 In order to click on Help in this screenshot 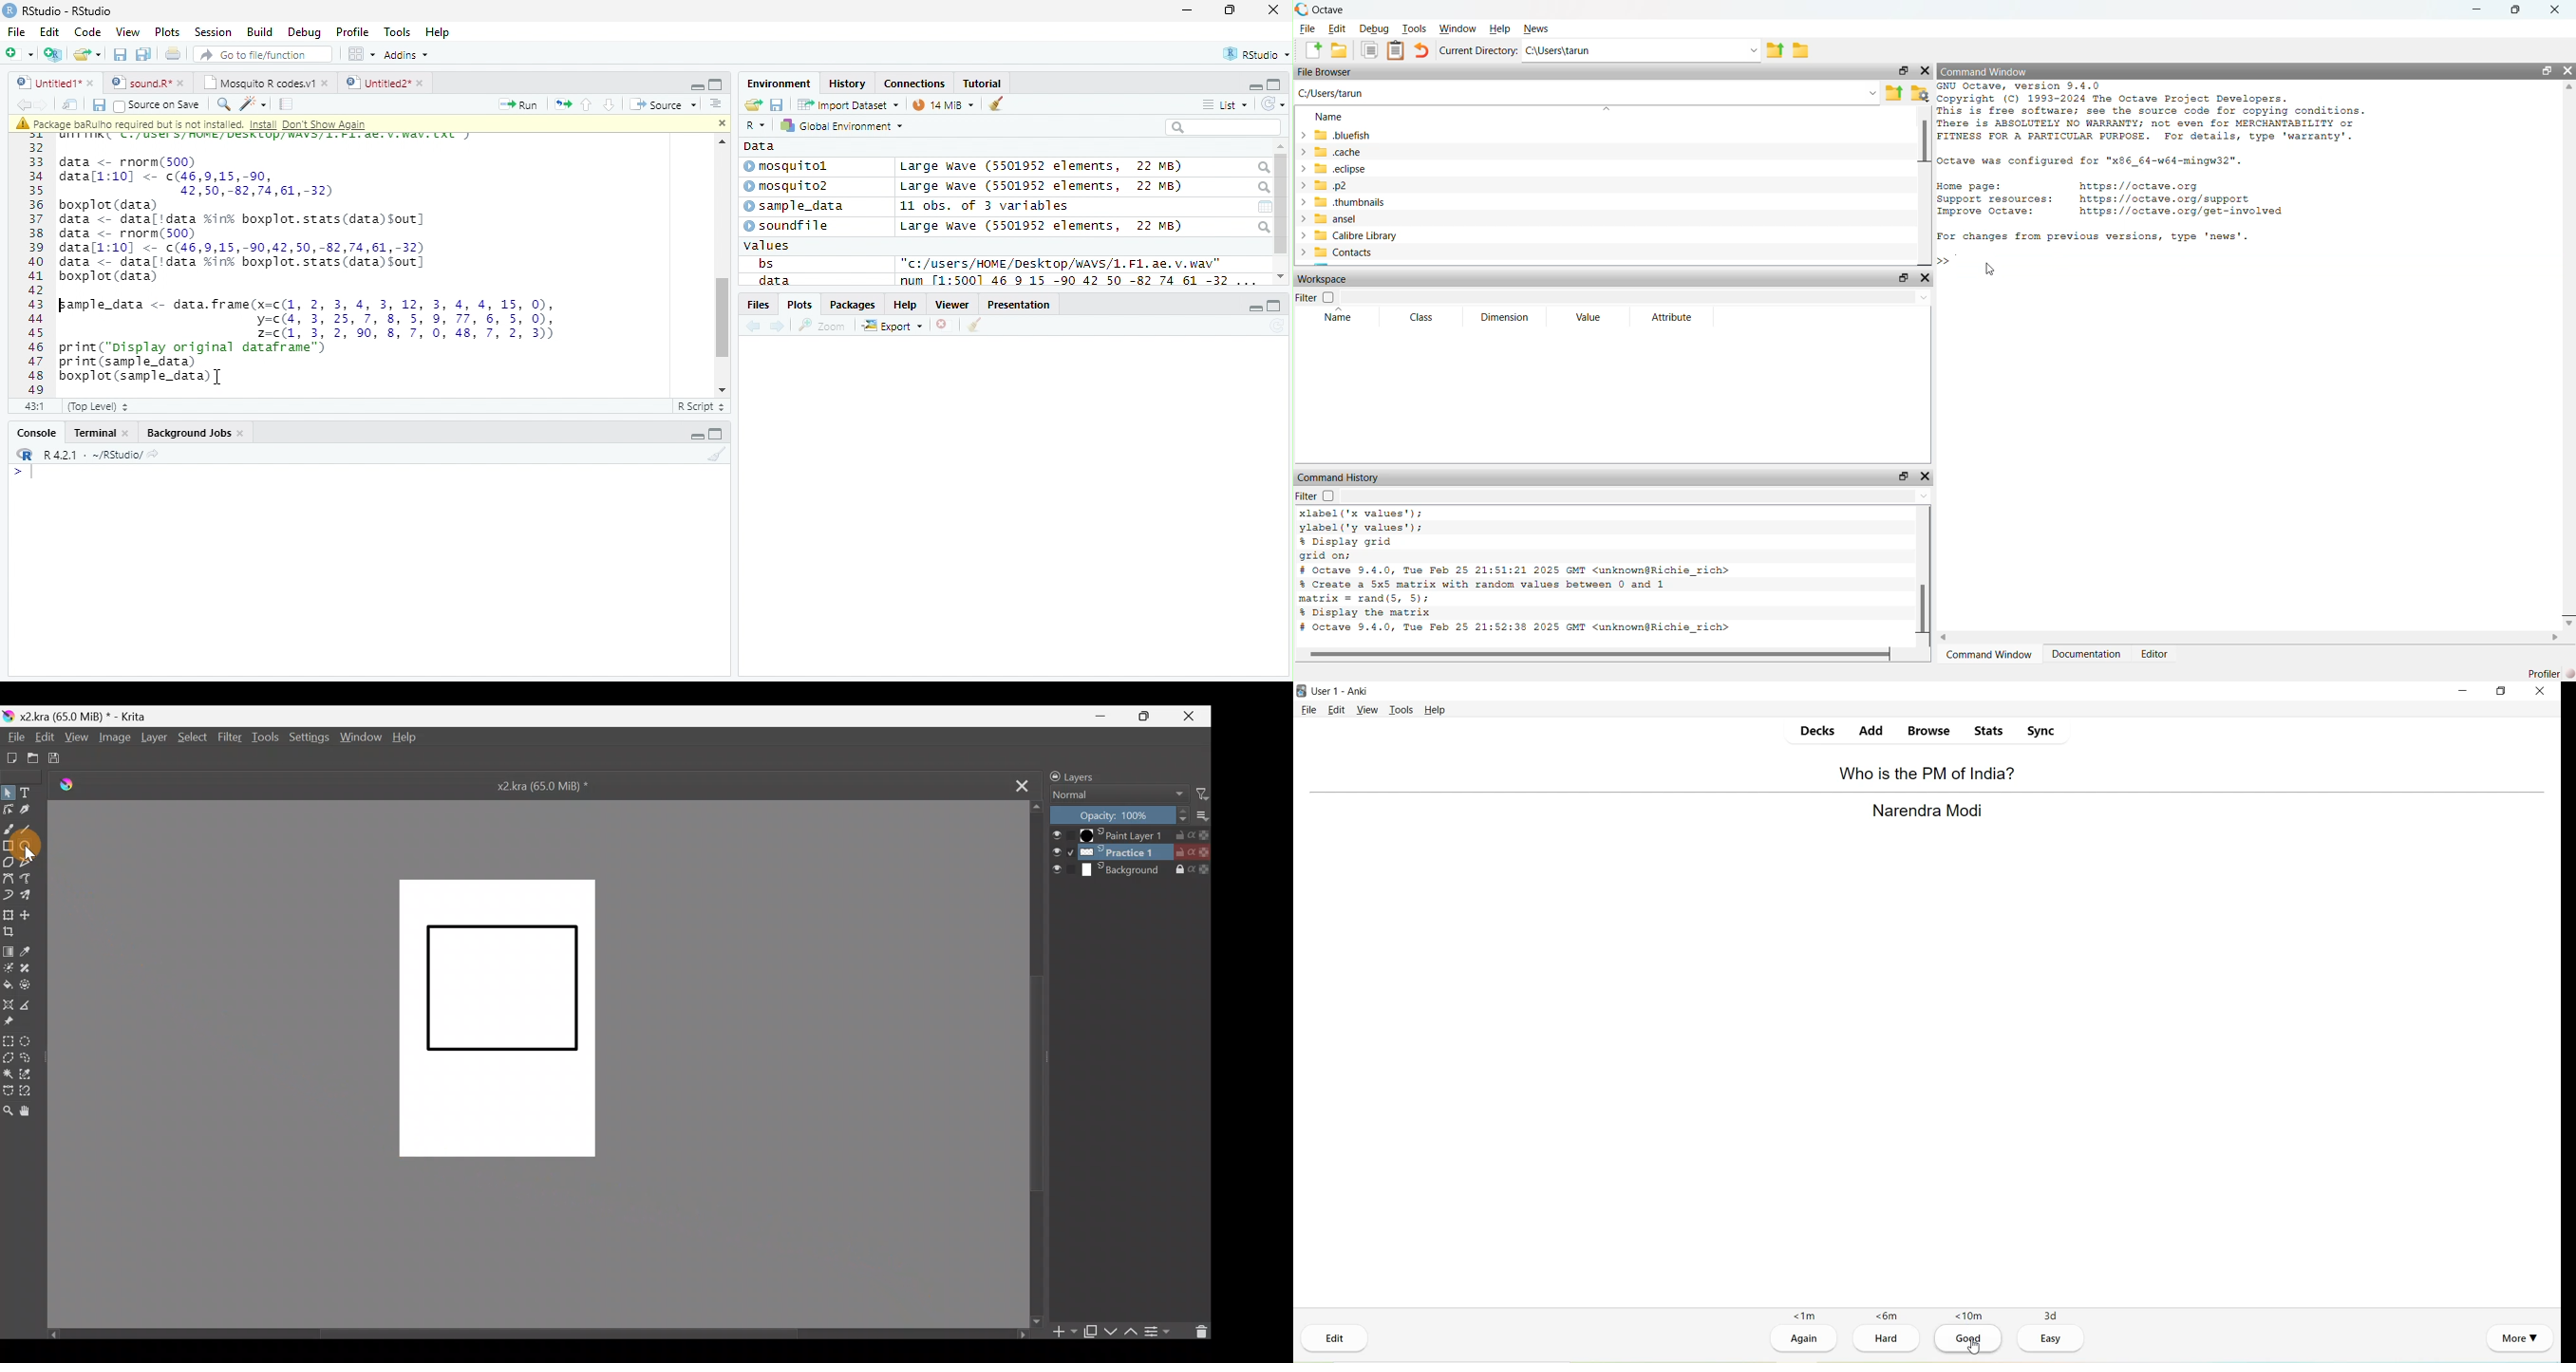, I will do `click(1500, 27)`.